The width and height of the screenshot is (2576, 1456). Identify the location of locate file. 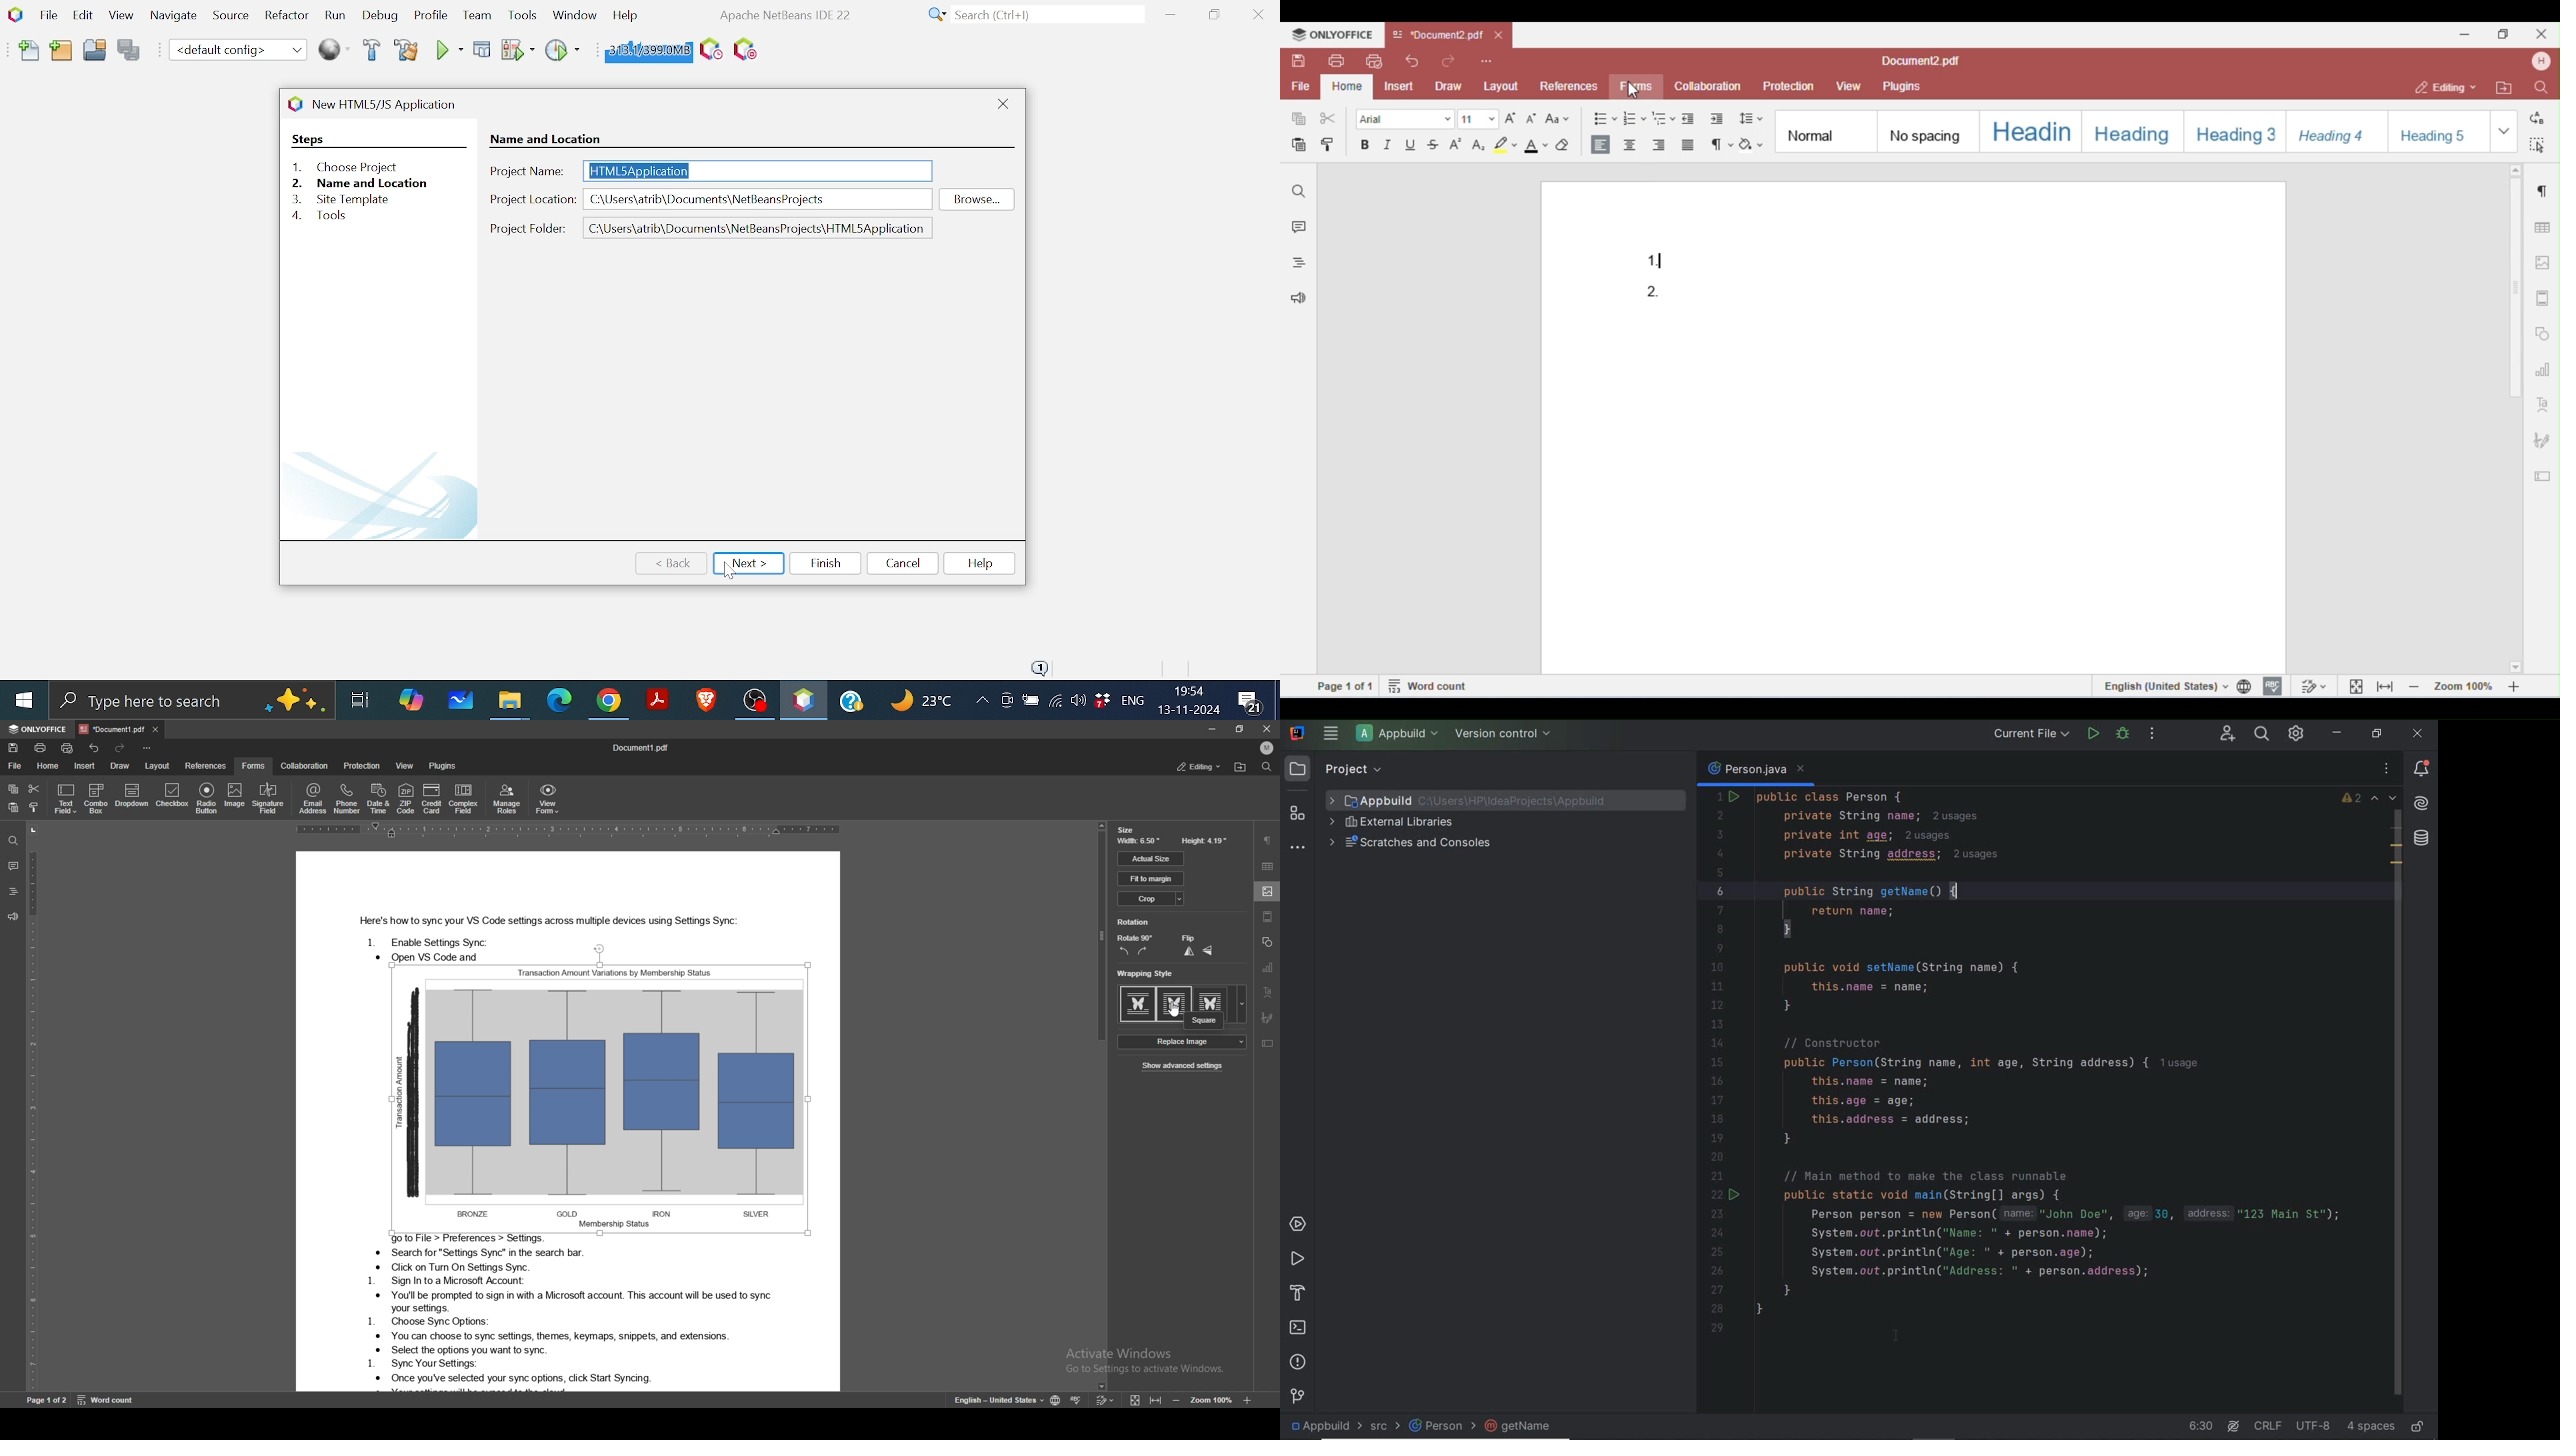
(1240, 767).